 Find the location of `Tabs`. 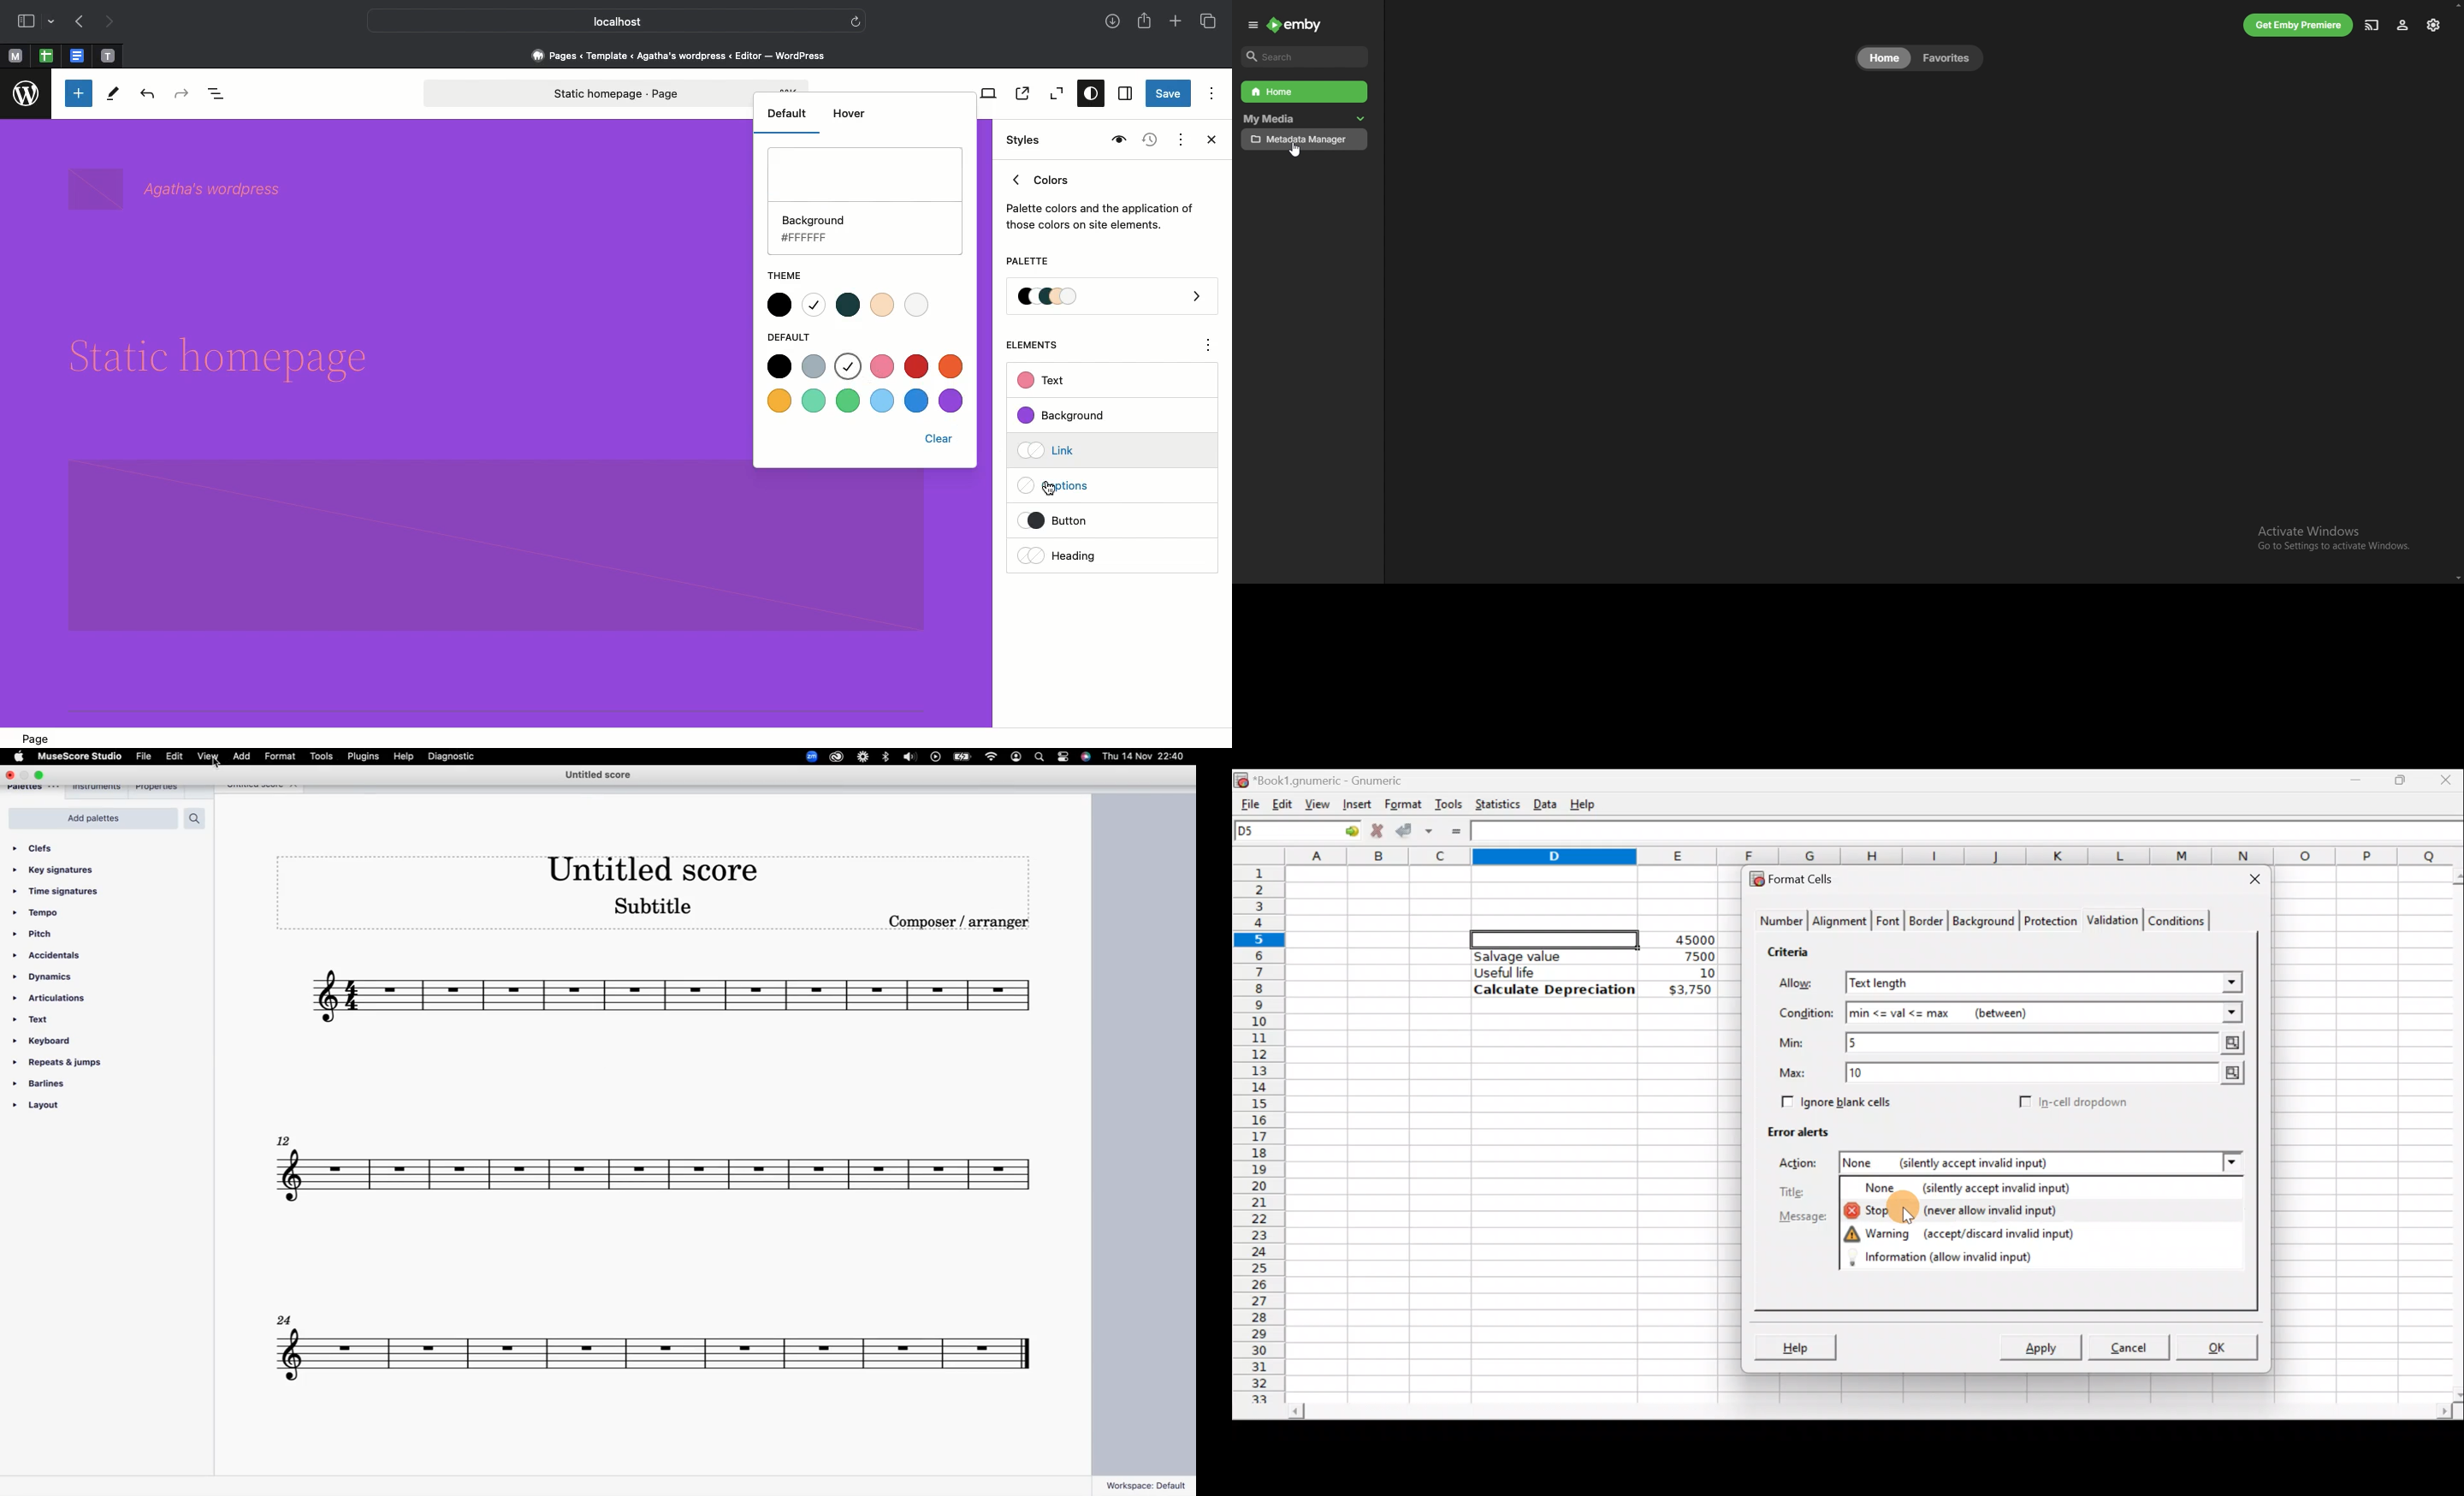

Tabs is located at coordinates (1210, 21).